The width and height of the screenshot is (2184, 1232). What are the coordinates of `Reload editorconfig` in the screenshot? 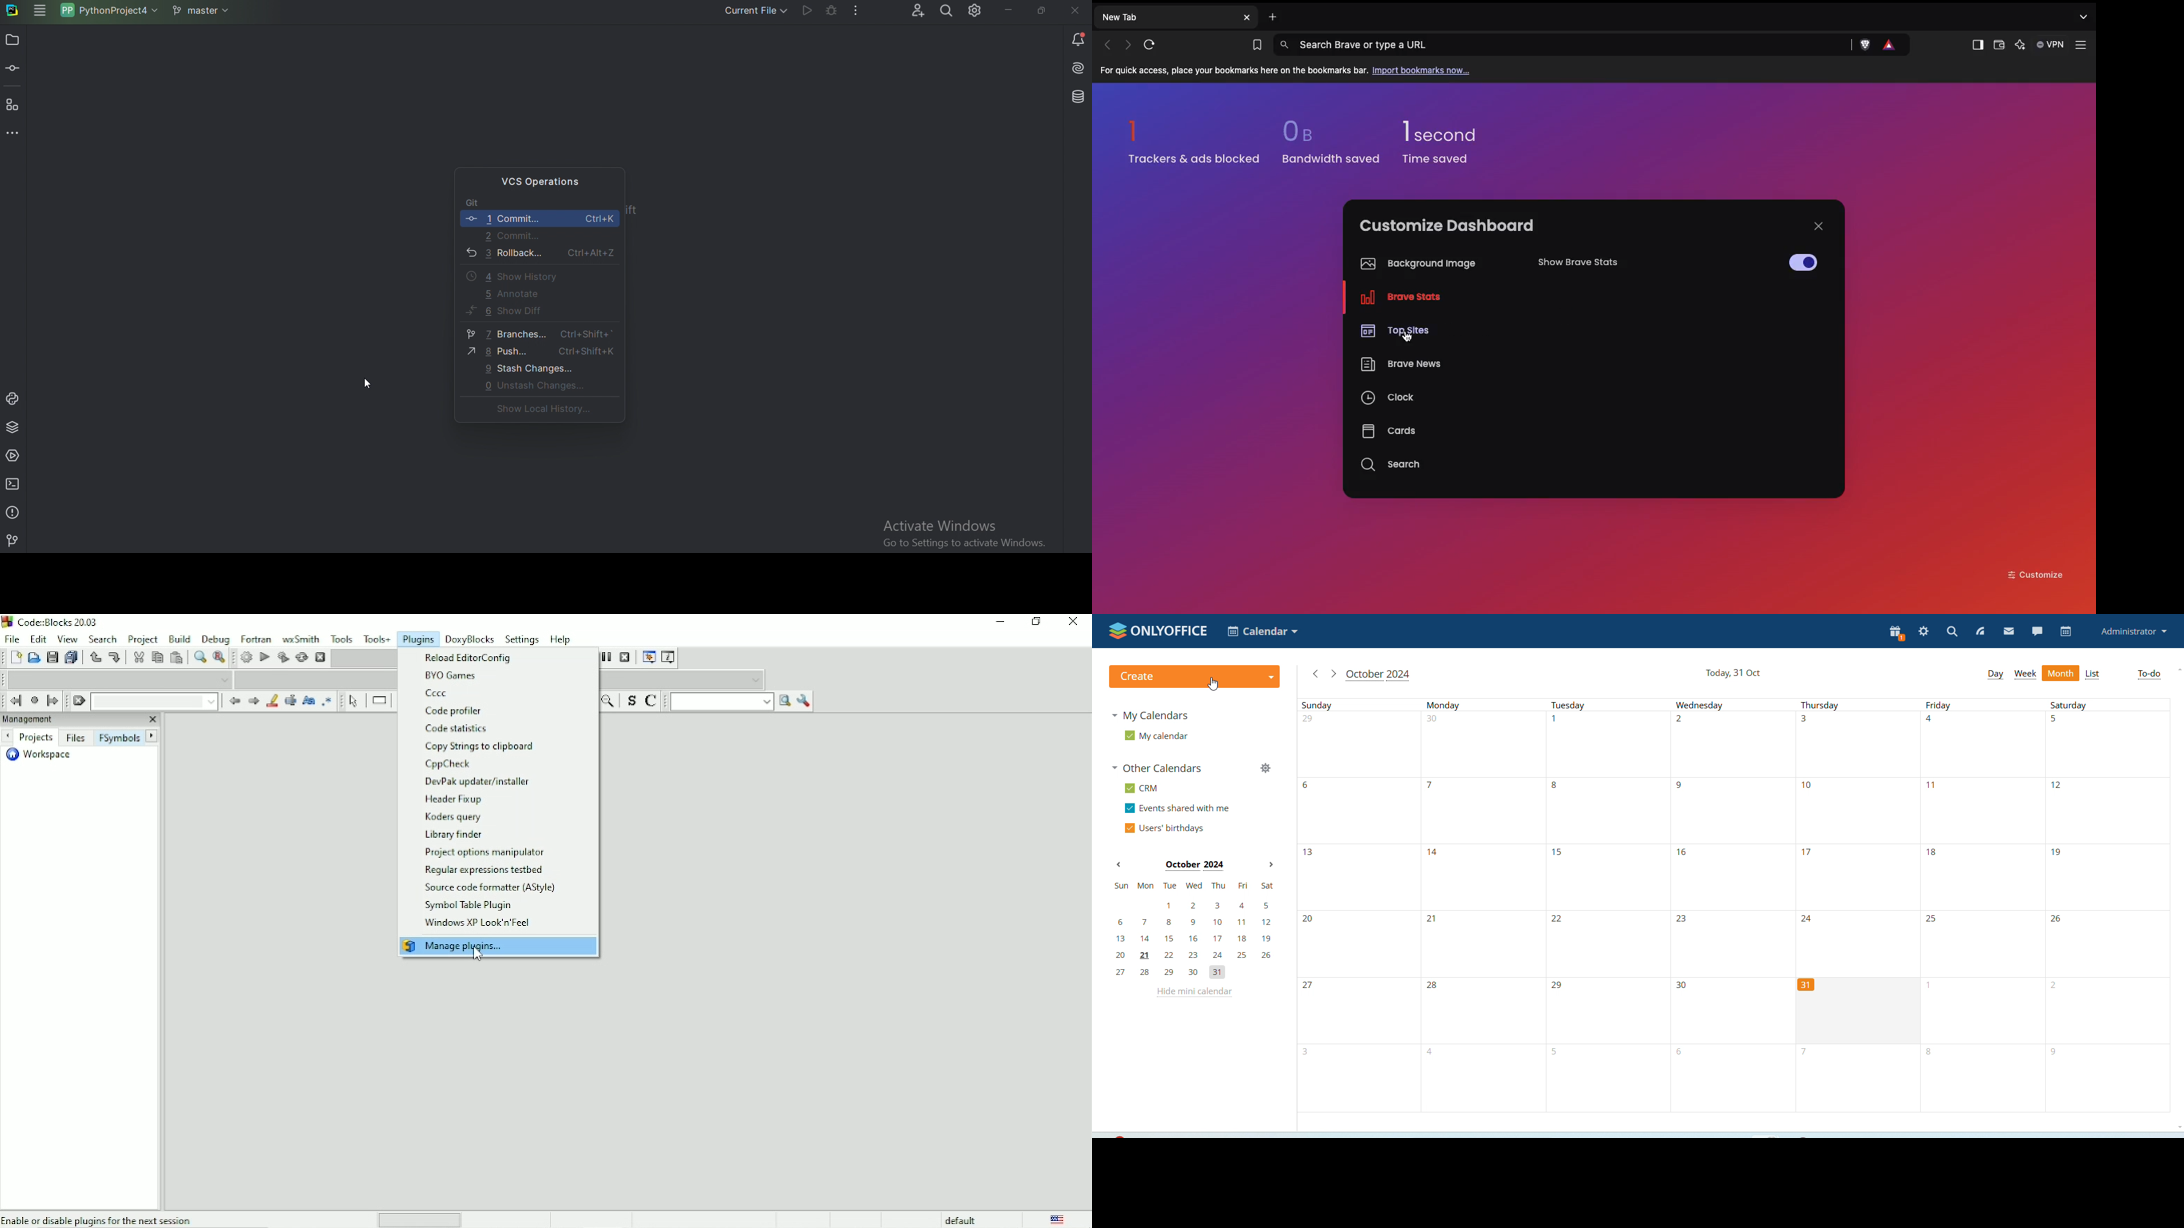 It's located at (466, 657).